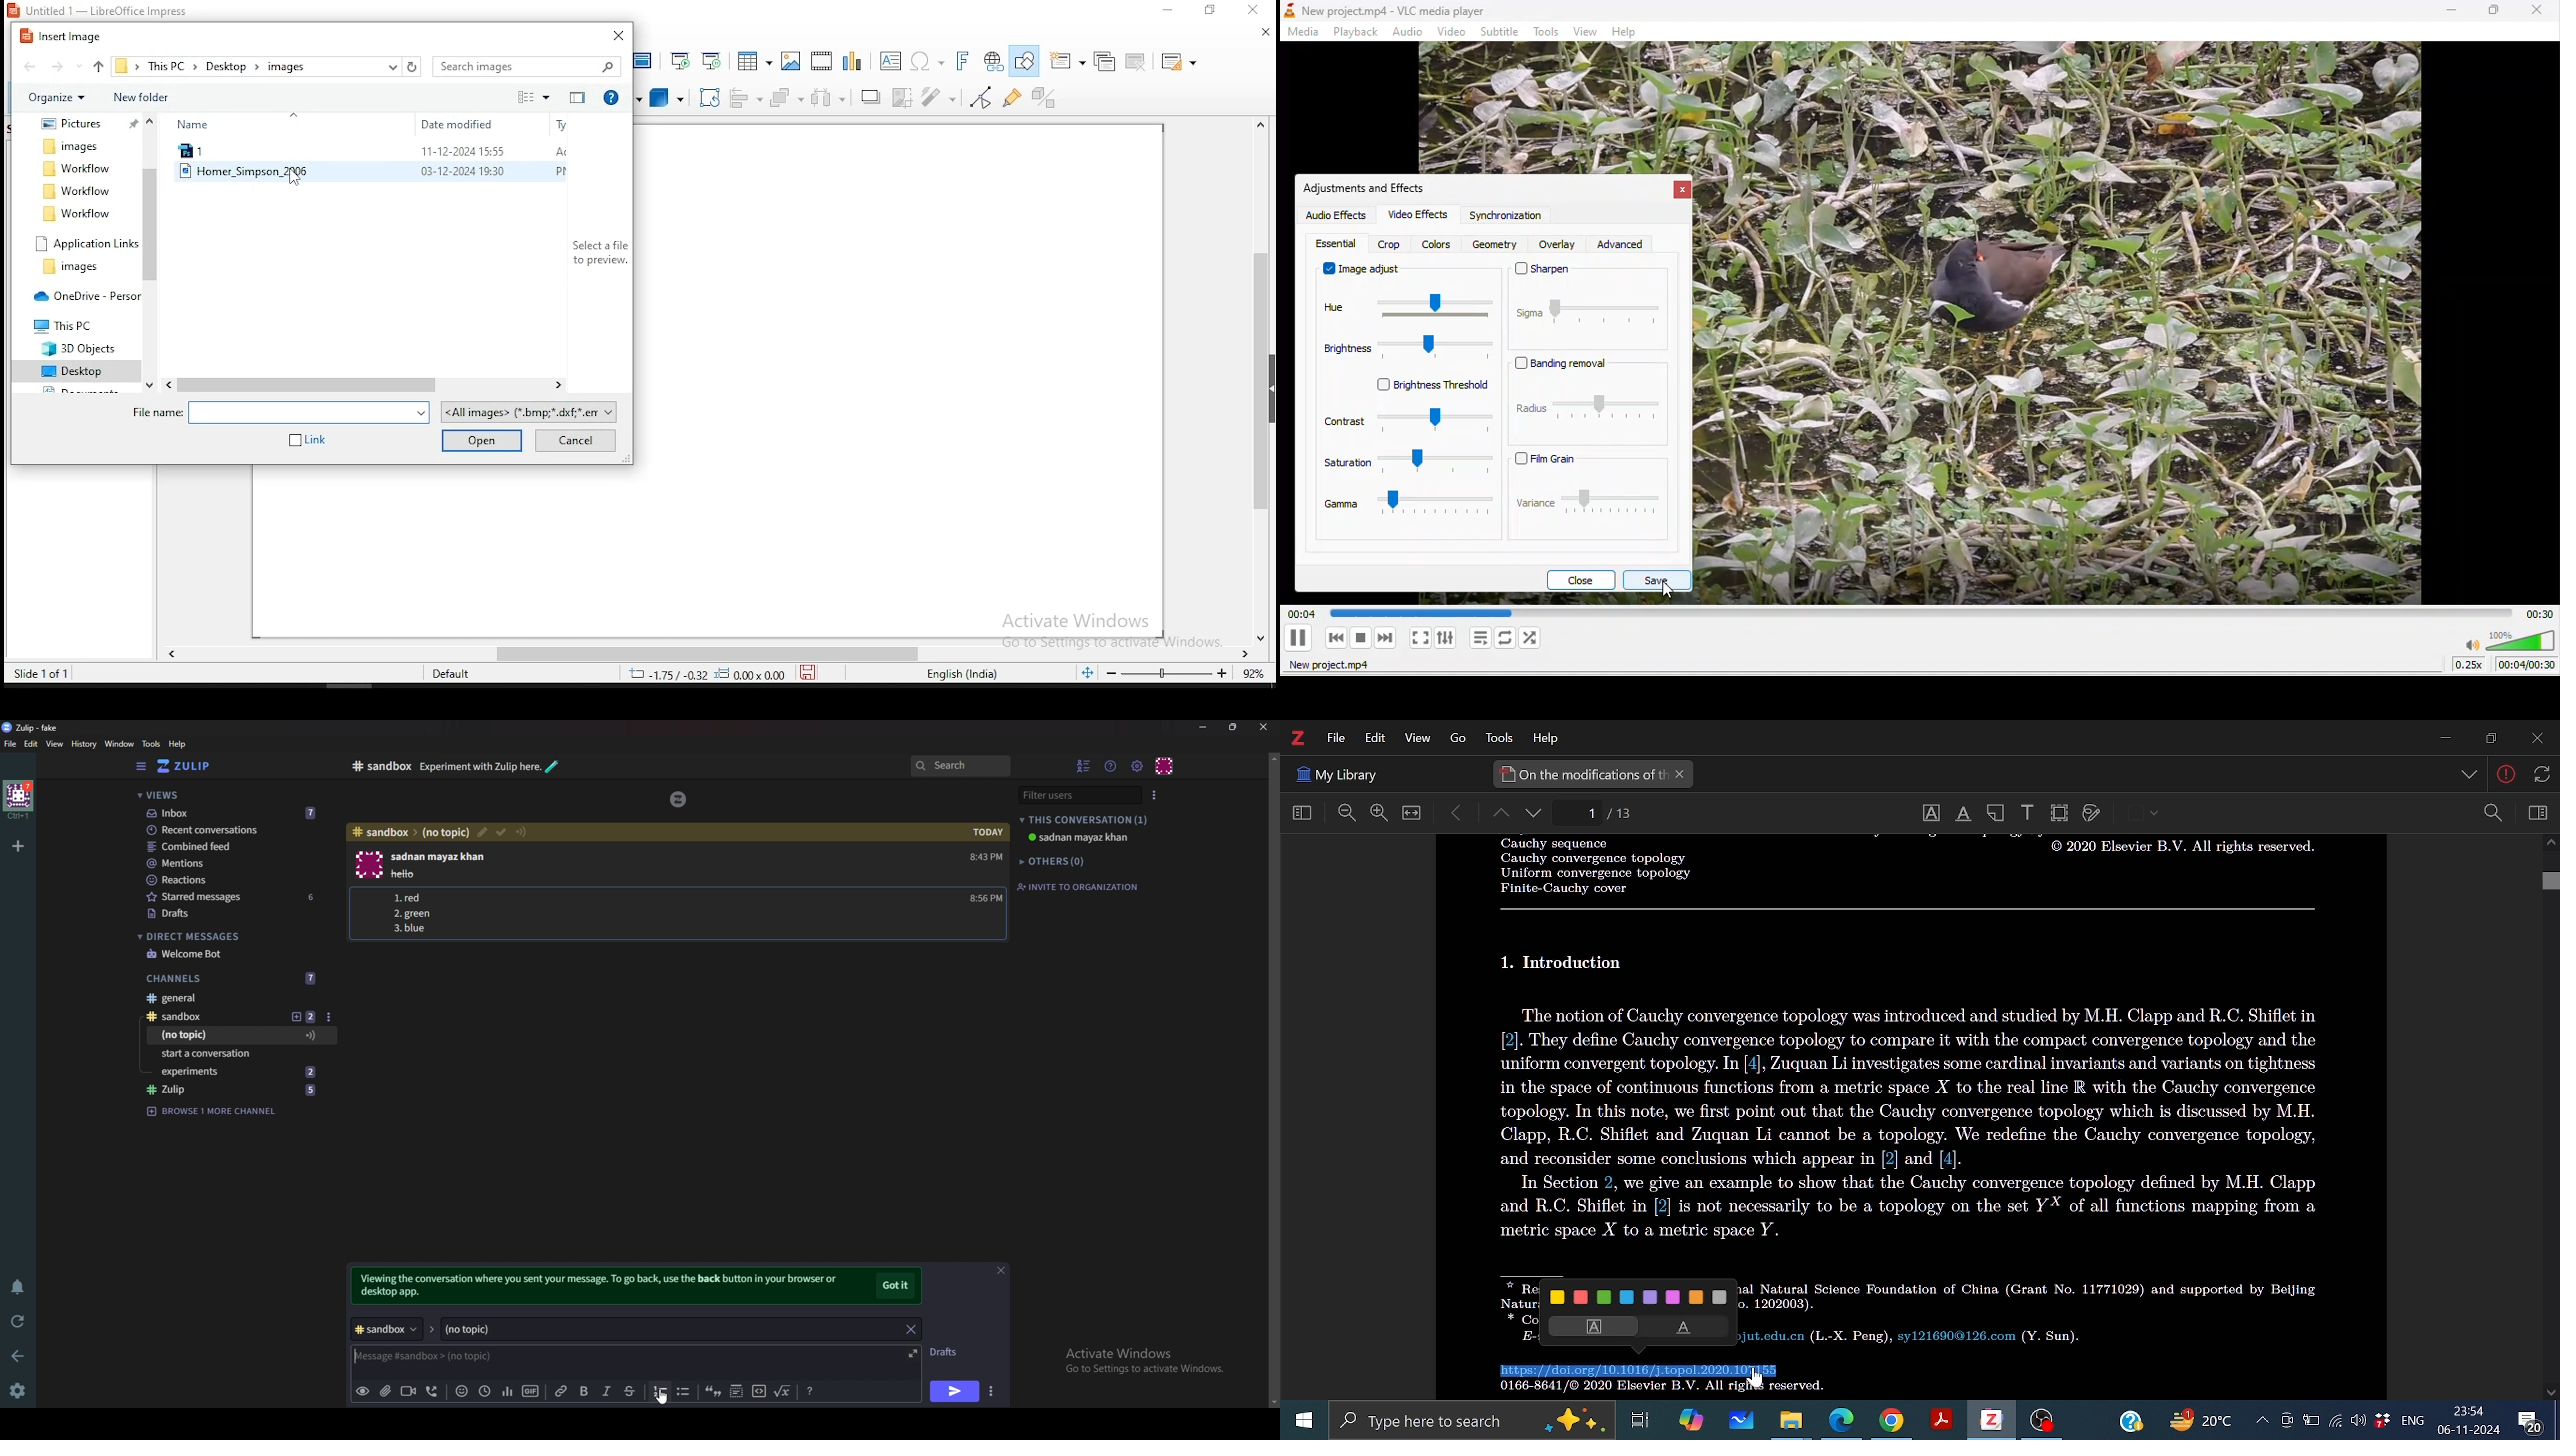 The image size is (2576, 1456). Describe the element at coordinates (758, 1393) in the screenshot. I see `code` at that location.